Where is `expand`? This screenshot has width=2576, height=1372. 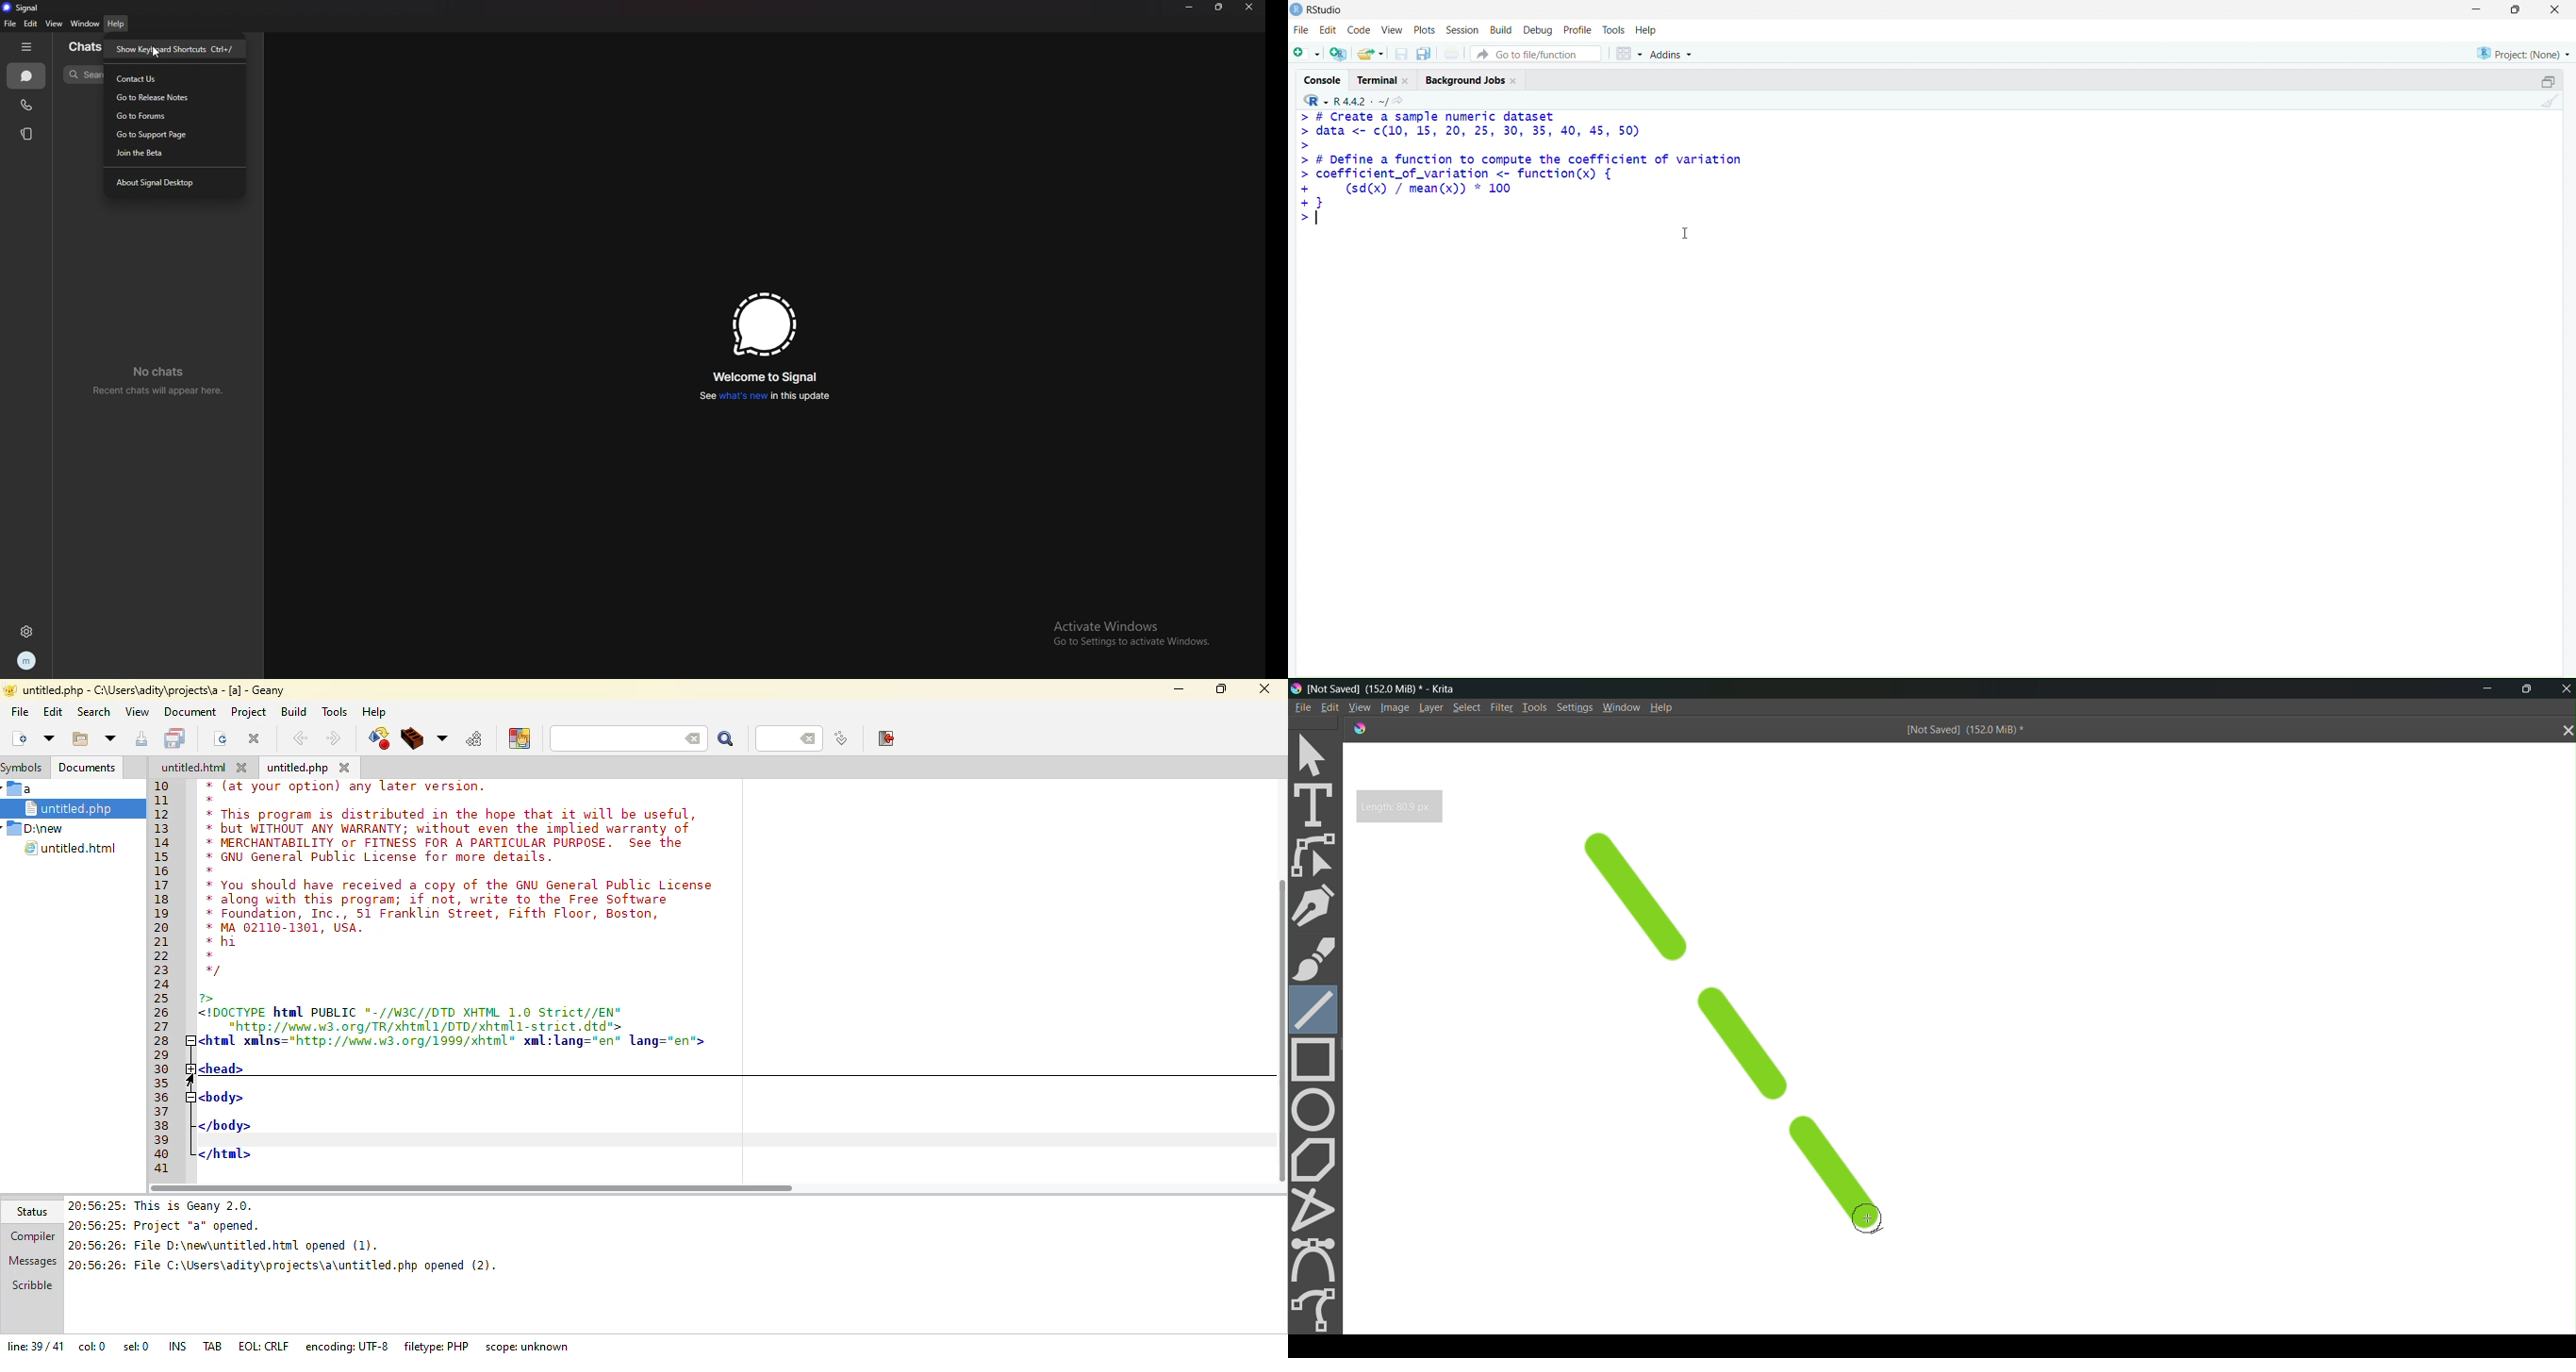
expand is located at coordinates (192, 1067).